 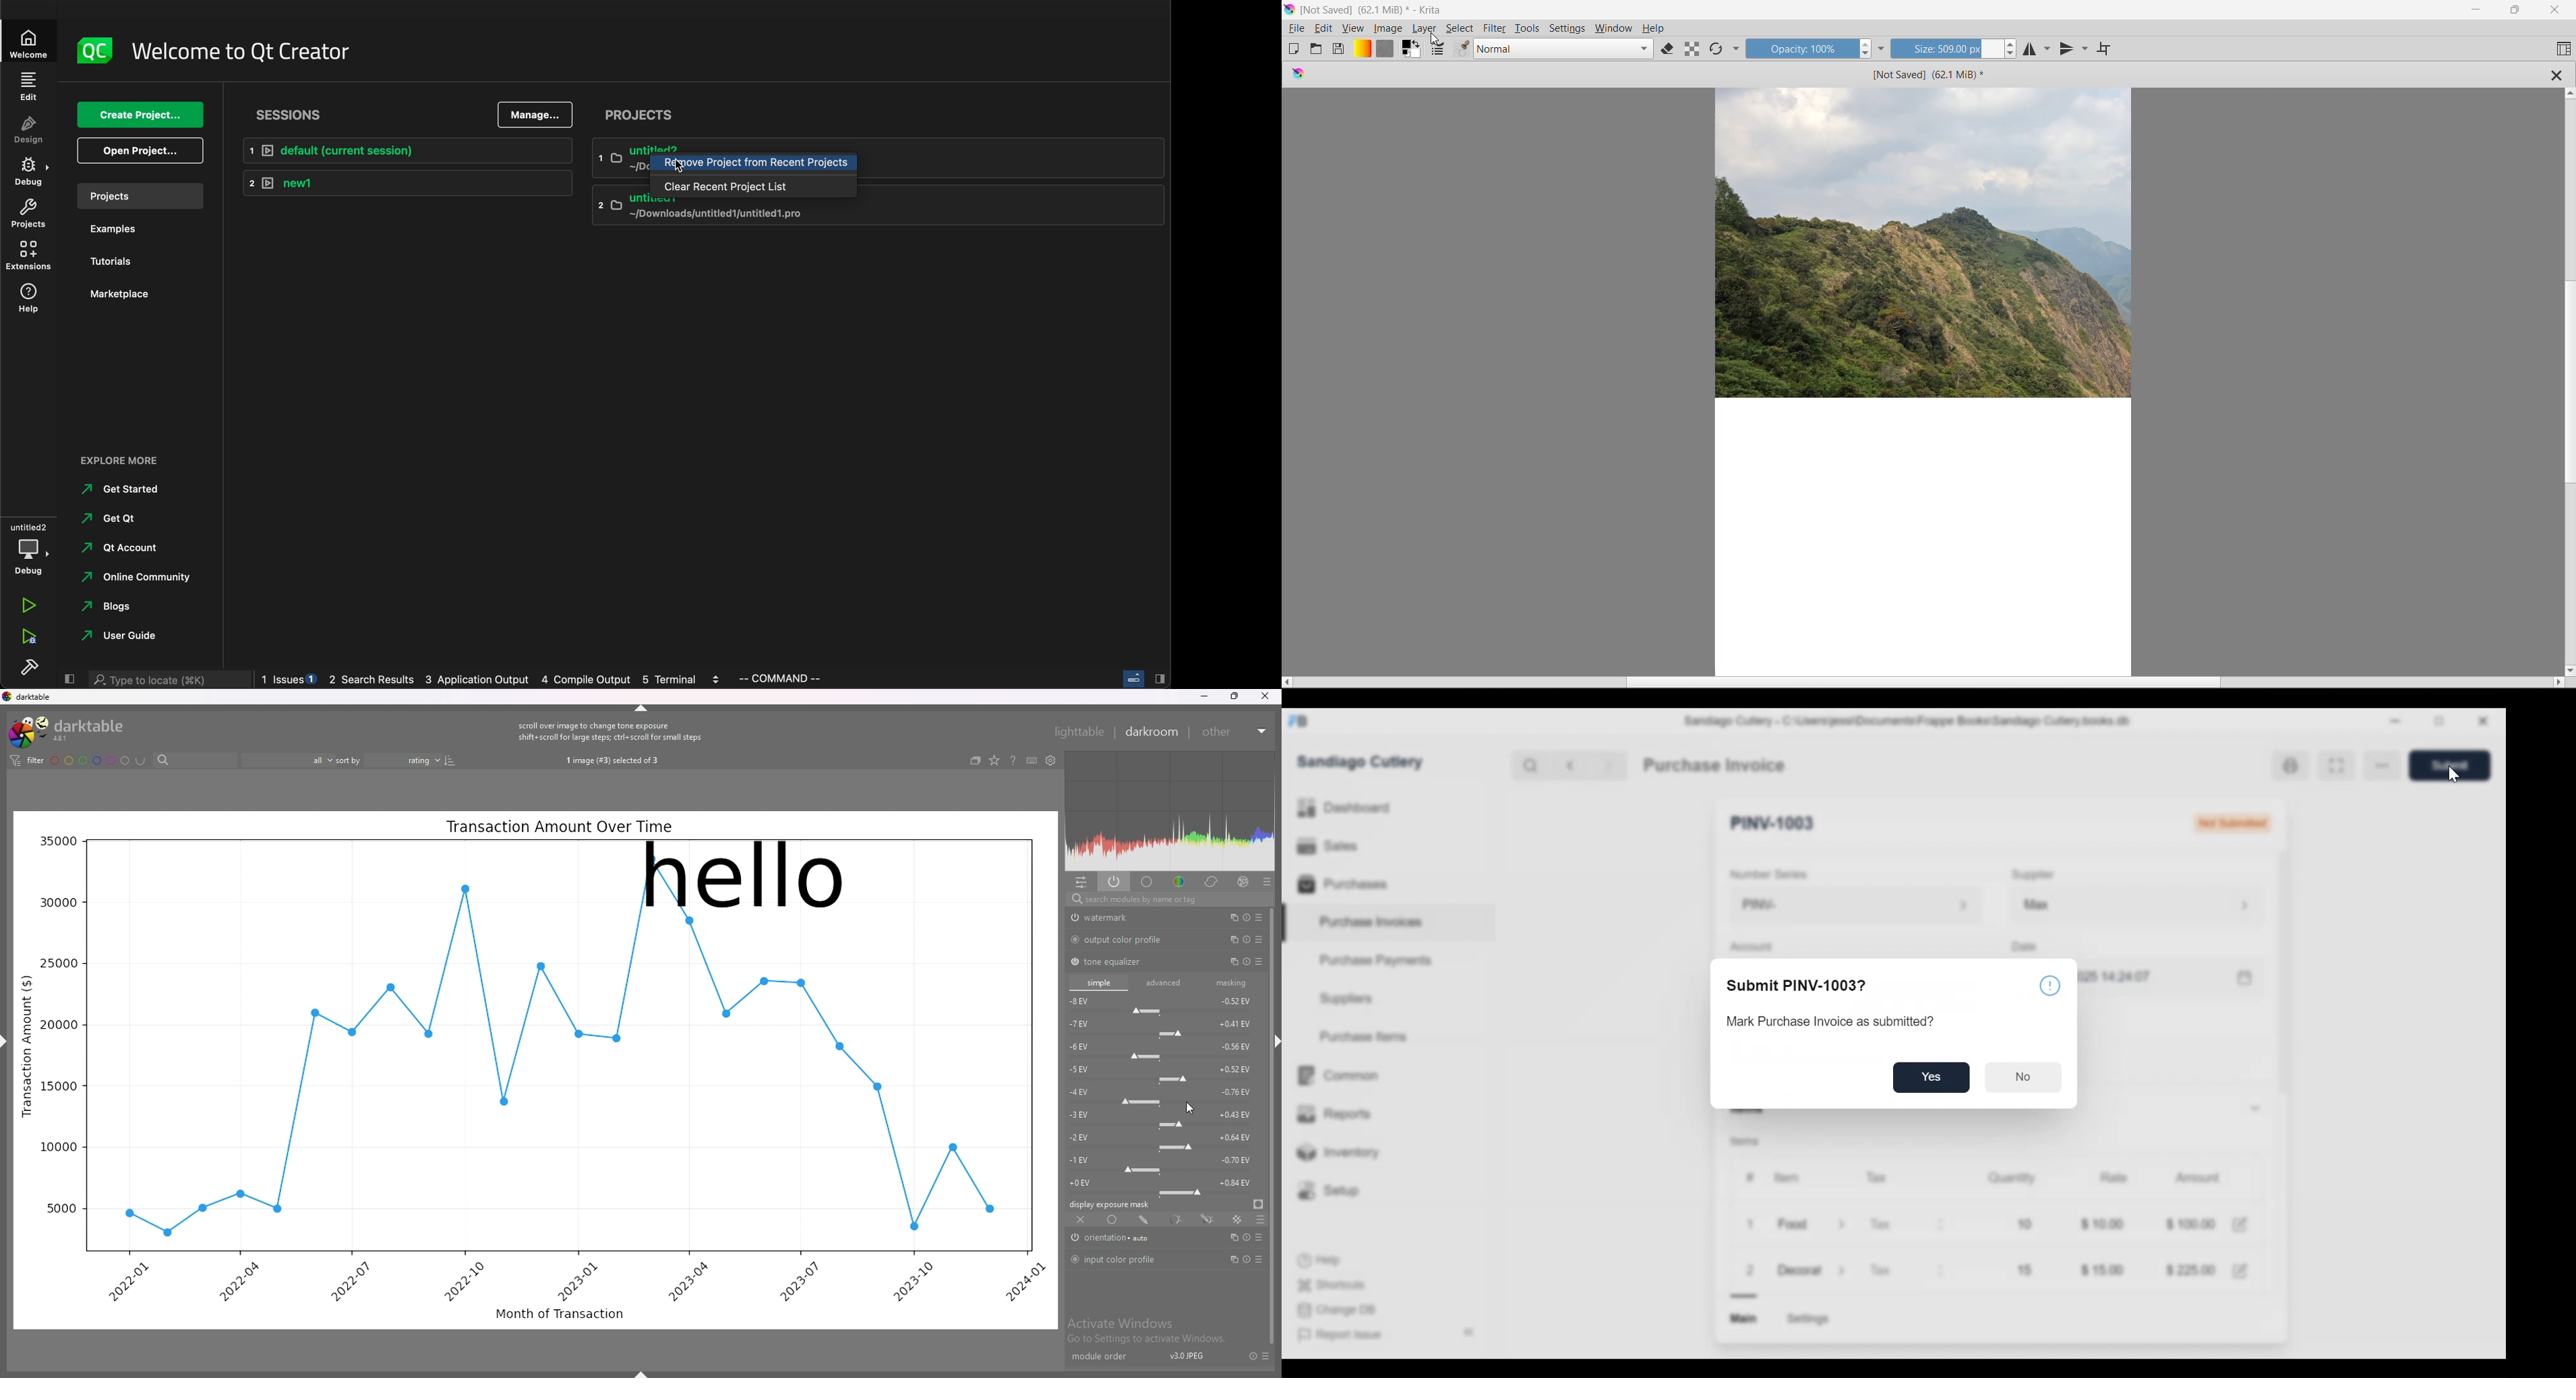 I want to click on Cursor, so click(x=2454, y=776).